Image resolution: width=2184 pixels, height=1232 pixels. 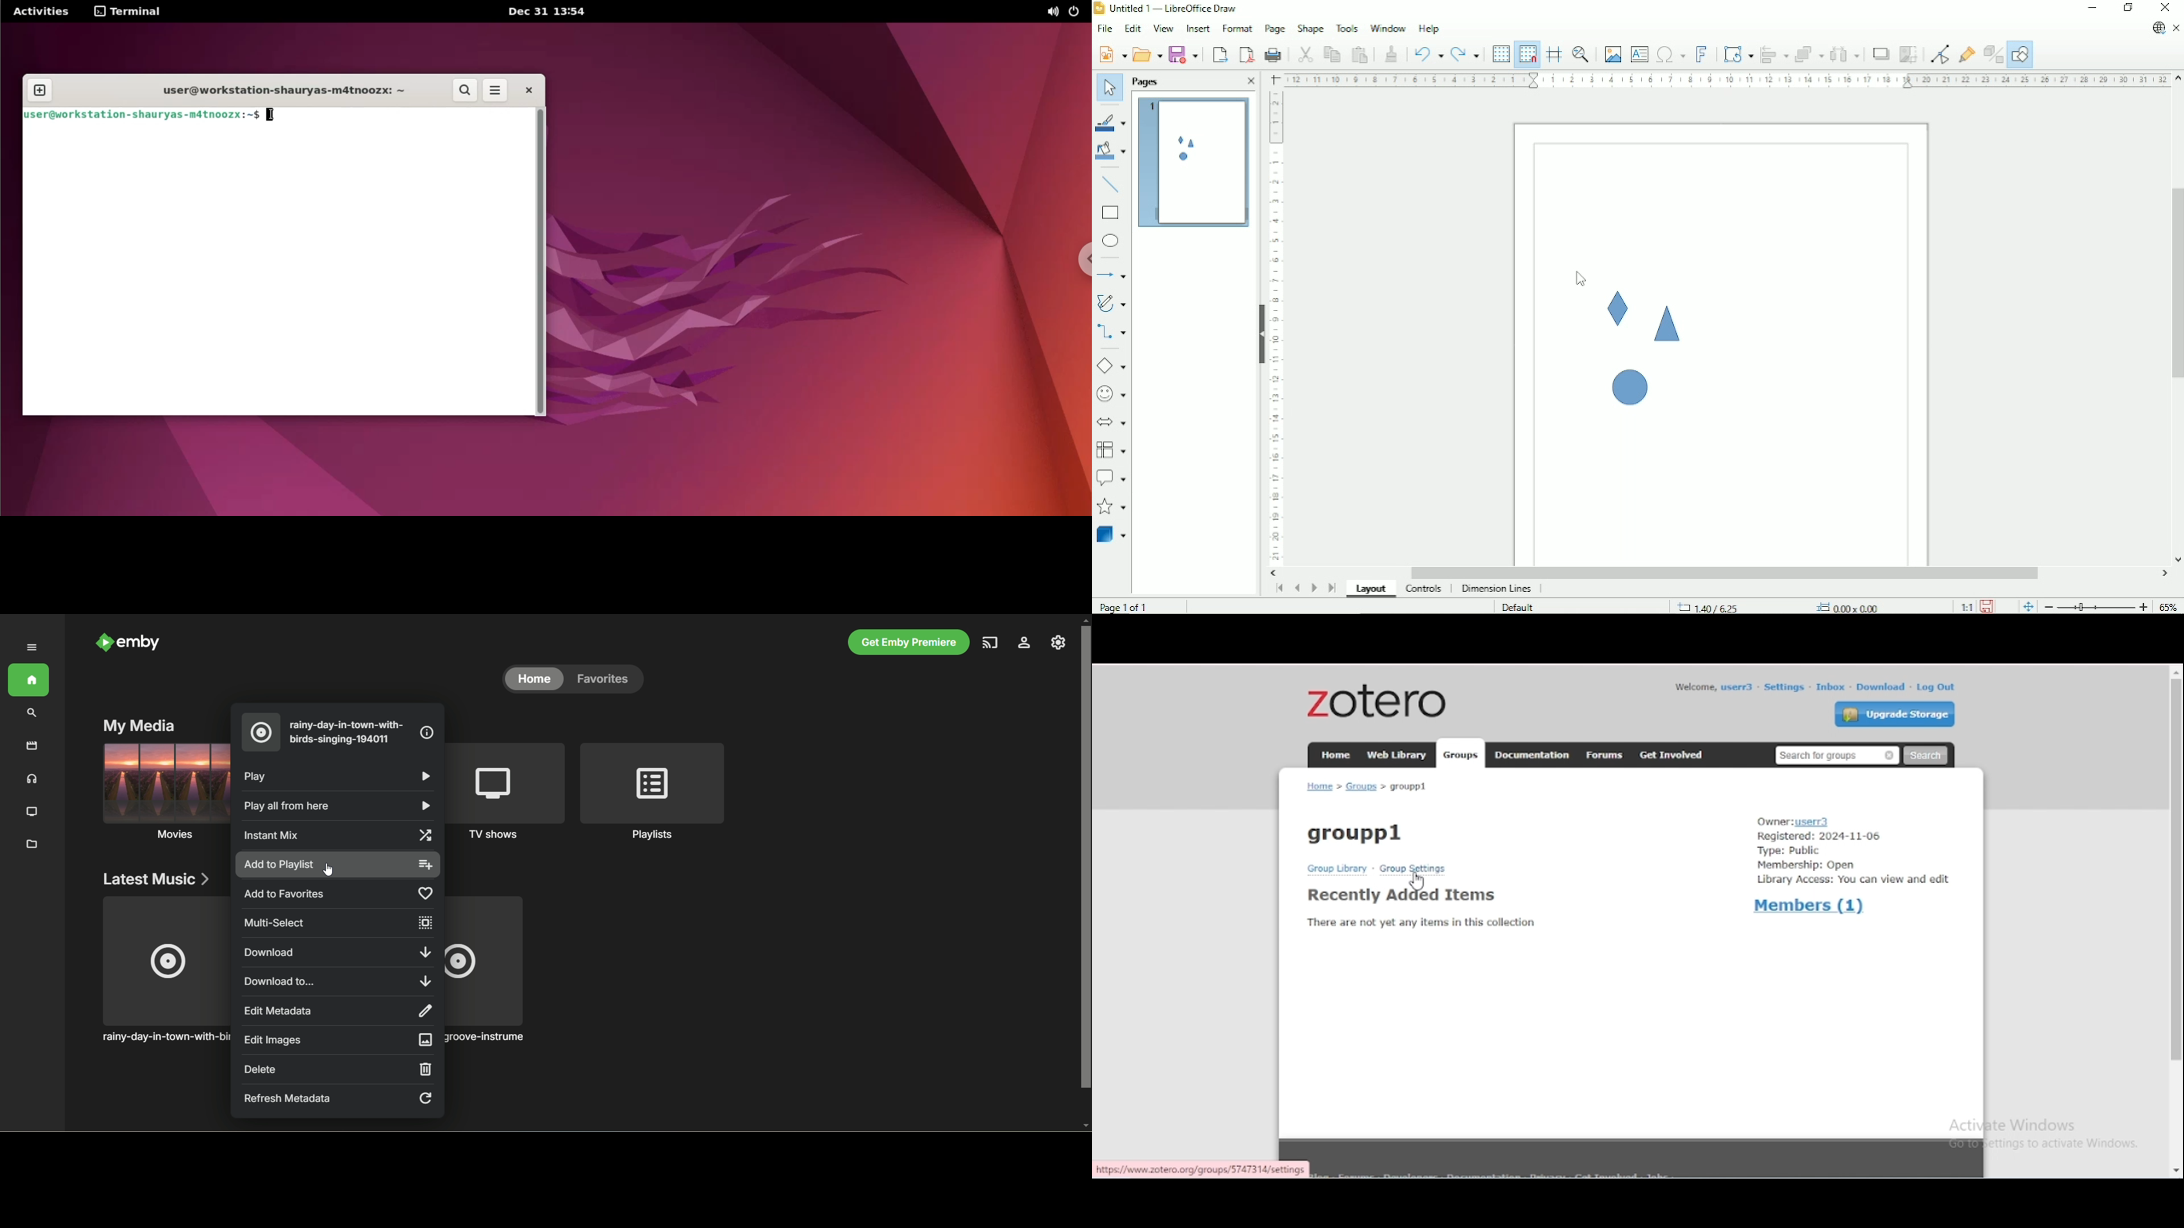 I want to click on Horizontal scrollbar, so click(x=1727, y=573).